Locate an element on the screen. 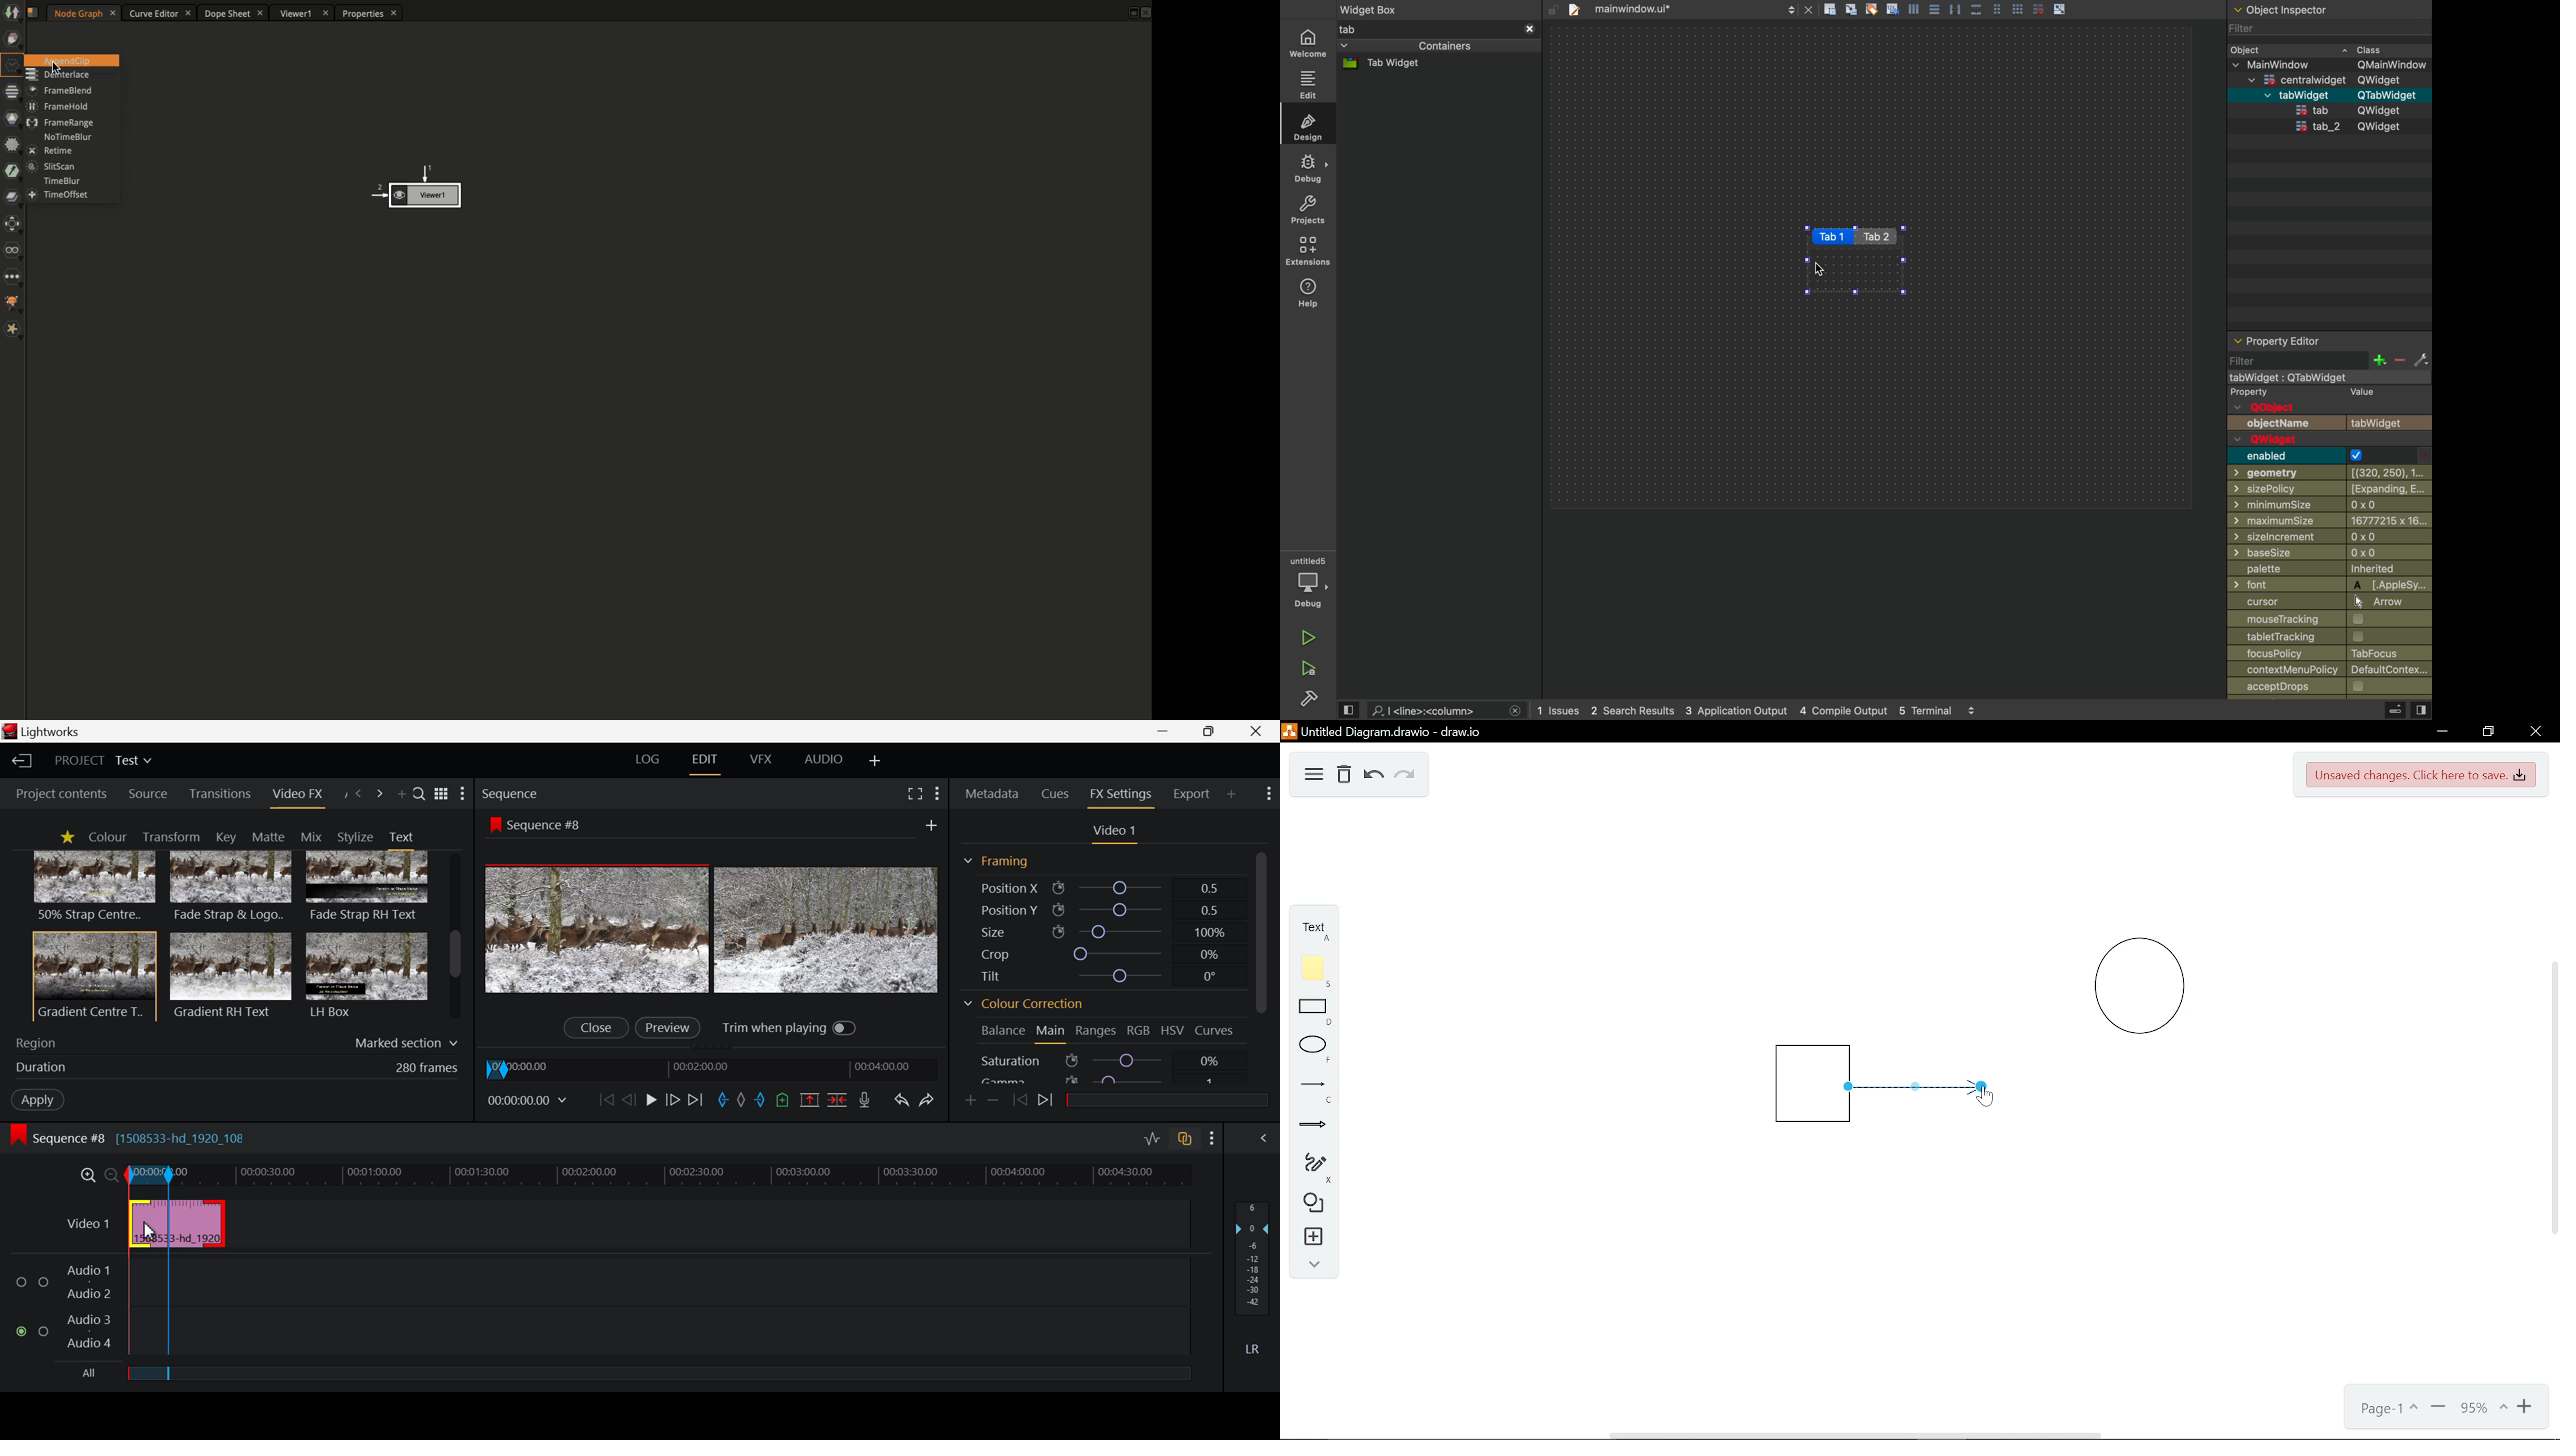  Balance is located at coordinates (1003, 1030).